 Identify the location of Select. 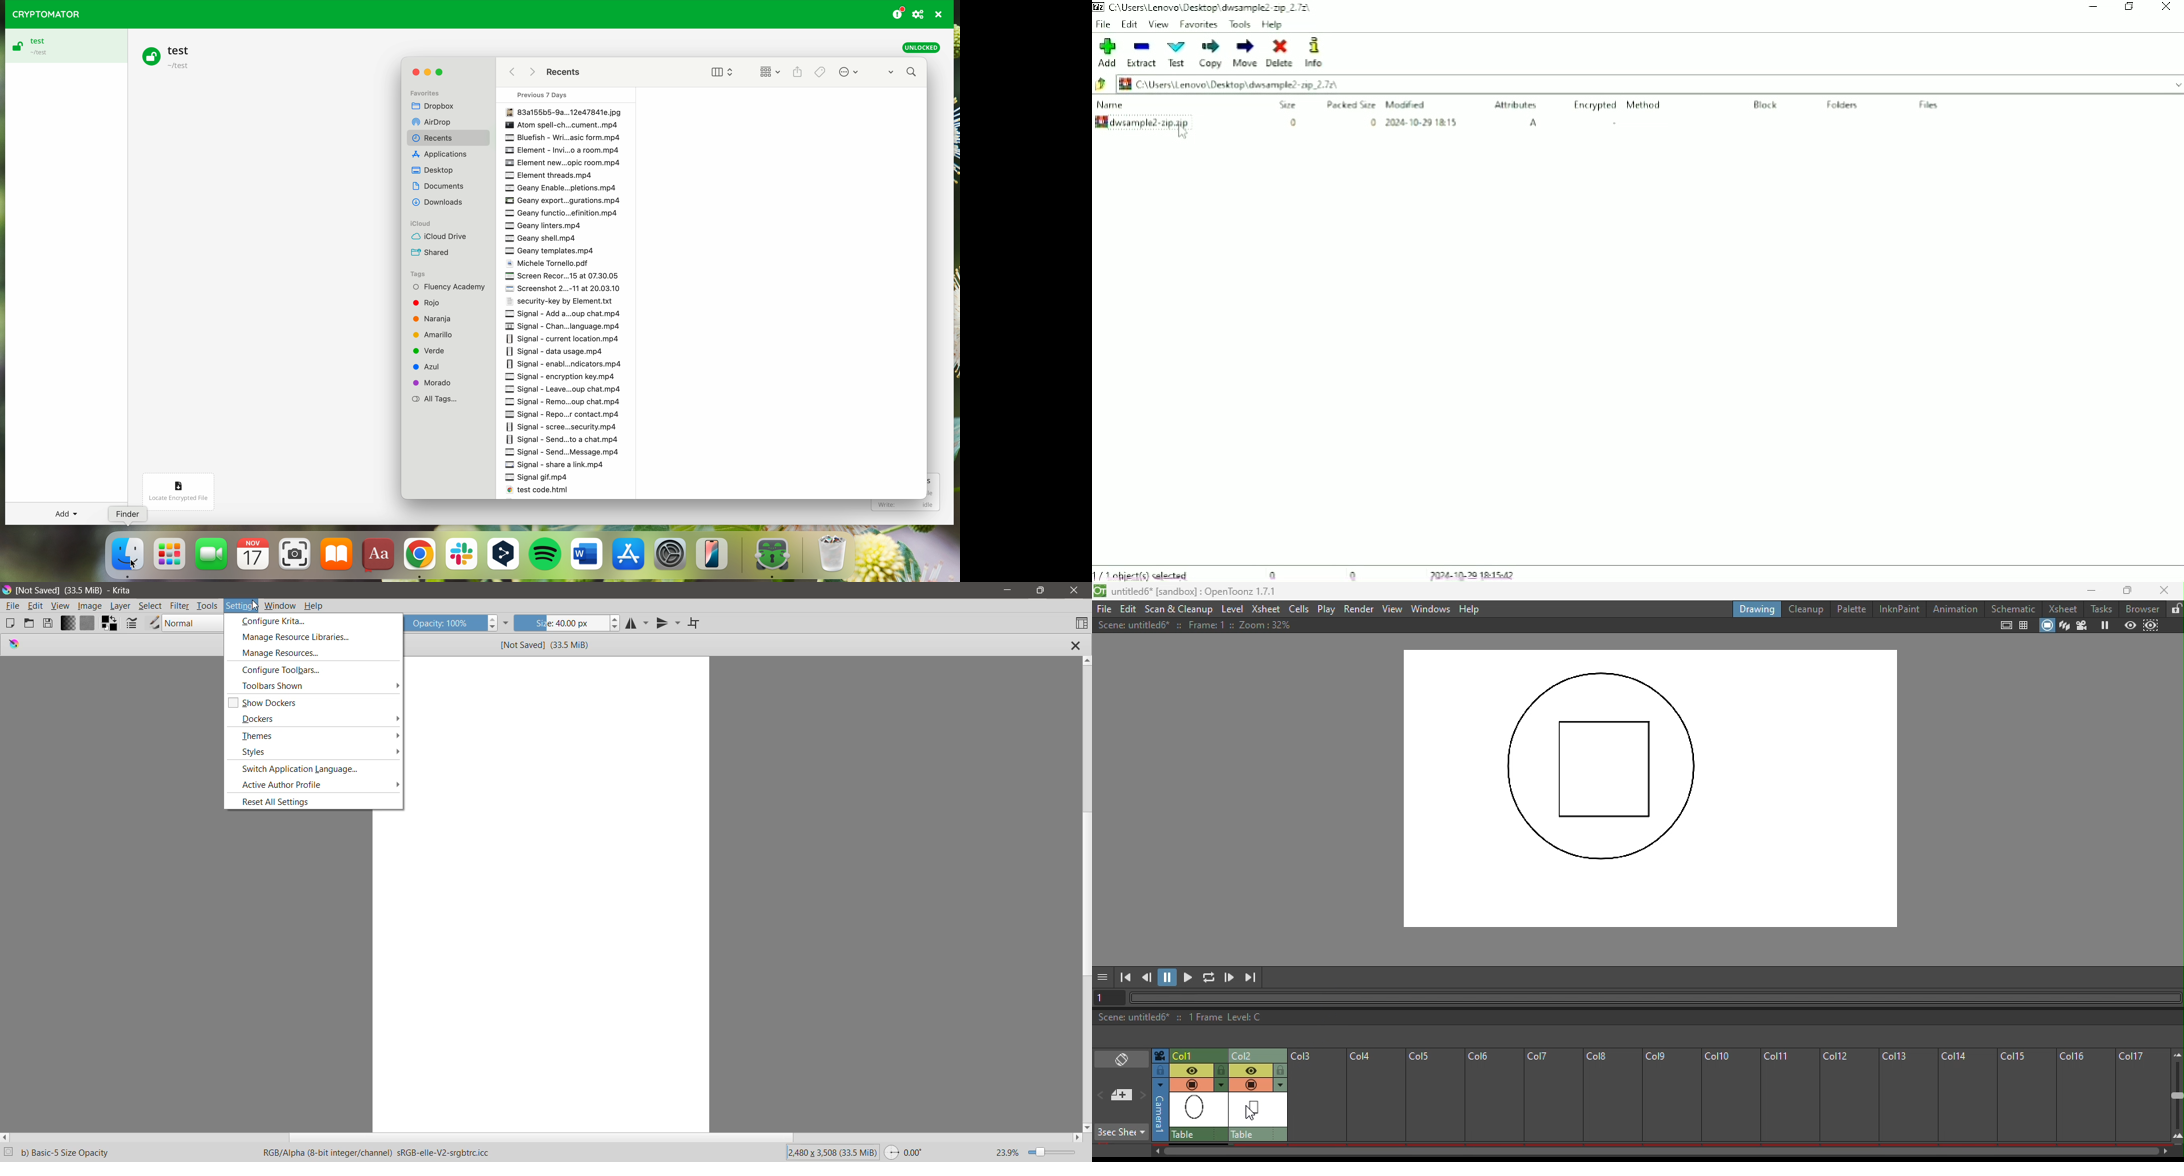
(150, 605).